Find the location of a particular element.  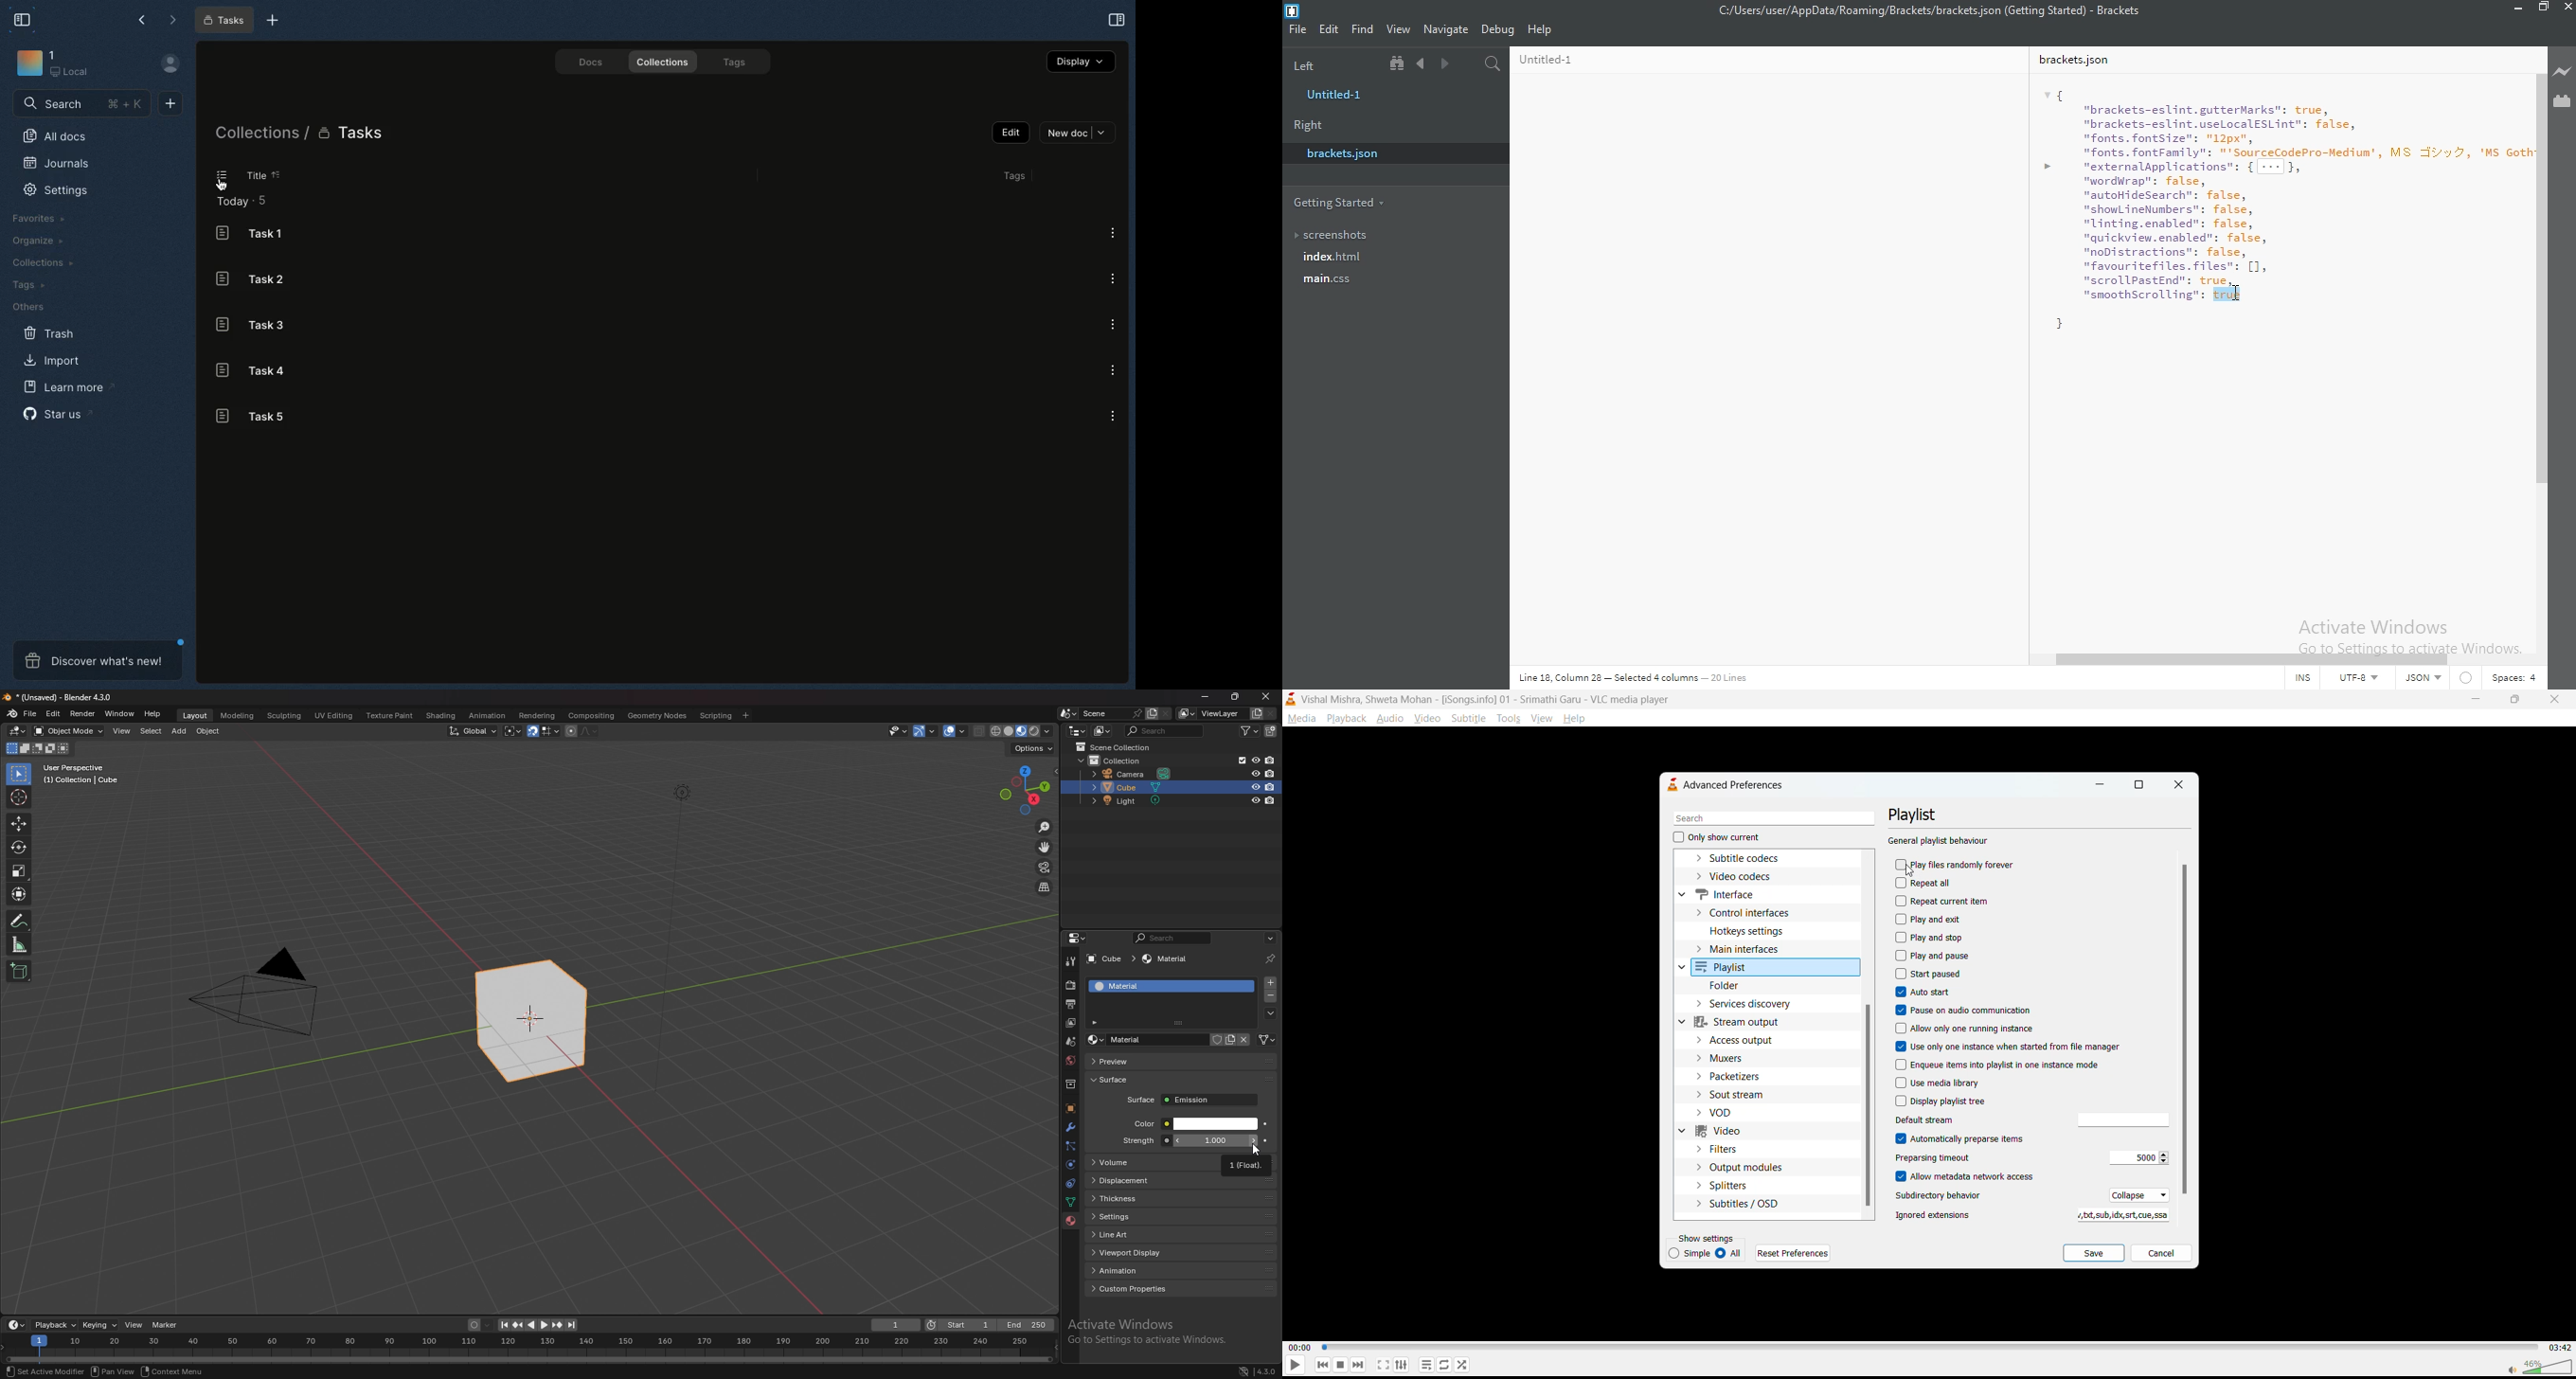

Today is located at coordinates (234, 202).